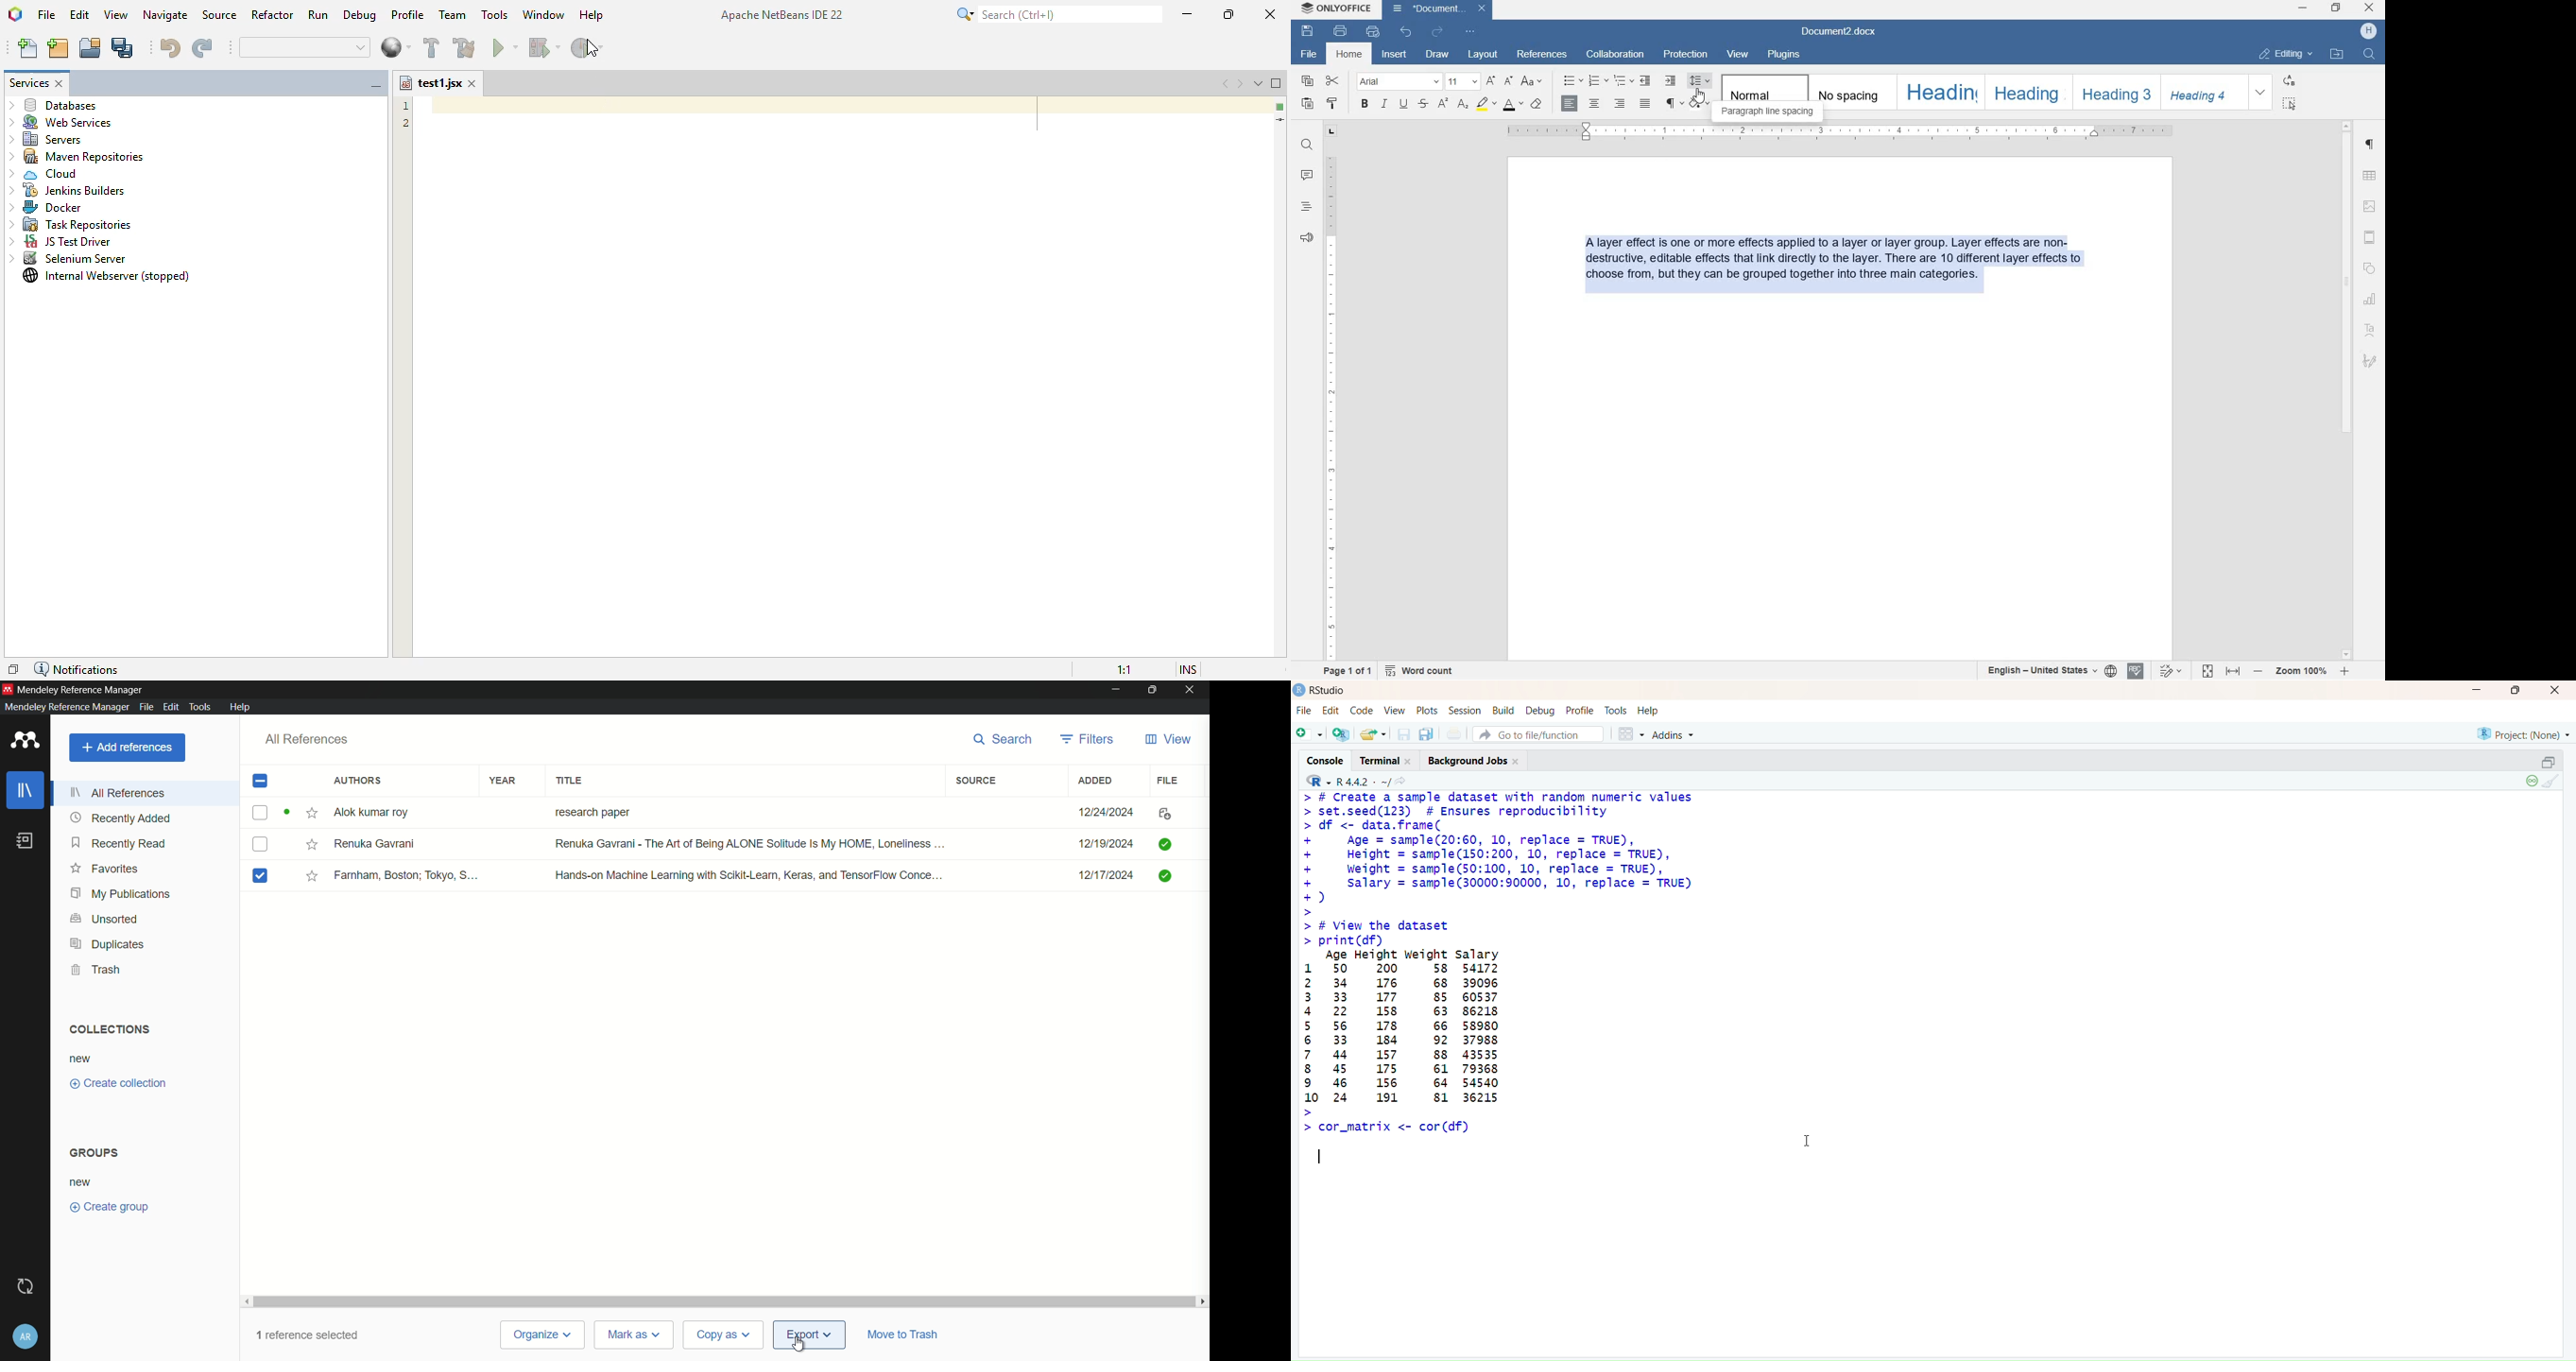 The image size is (2576, 1372). Describe the element at coordinates (248, 1301) in the screenshot. I see `scroll left` at that location.